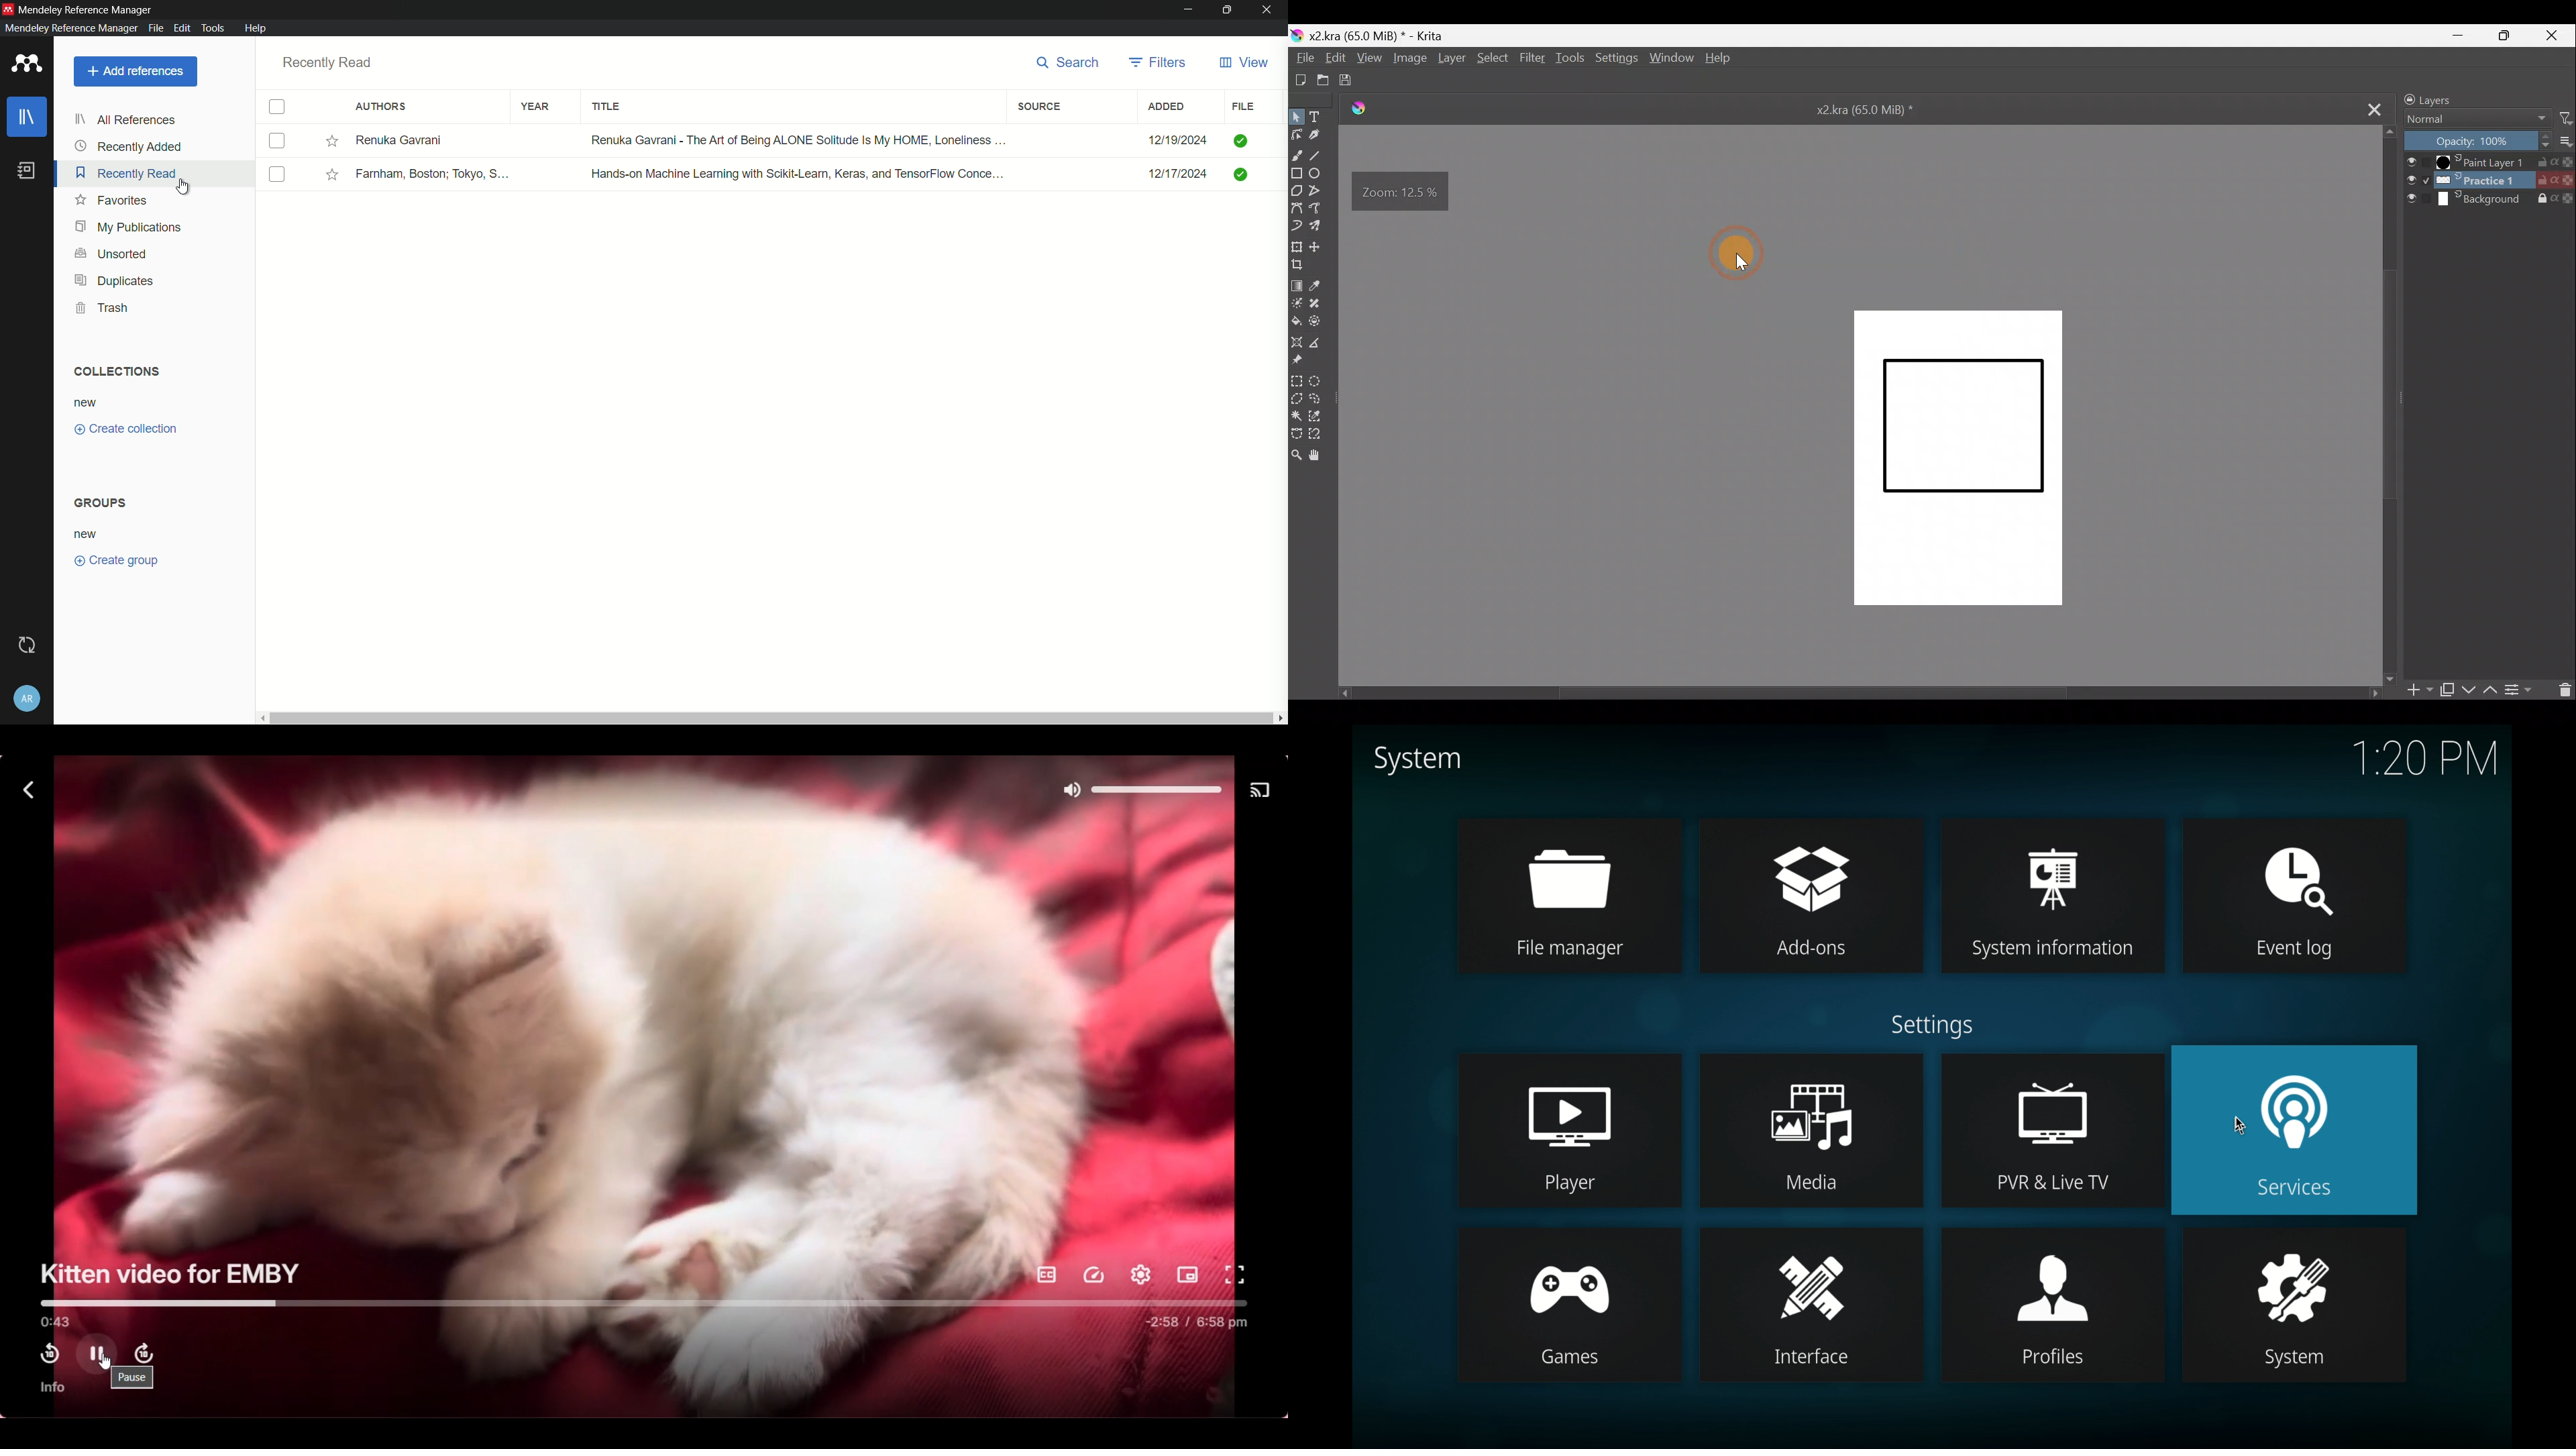 The image size is (2576, 1456). What do you see at coordinates (331, 140) in the screenshot?
I see `Toggle favorites` at bounding box center [331, 140].